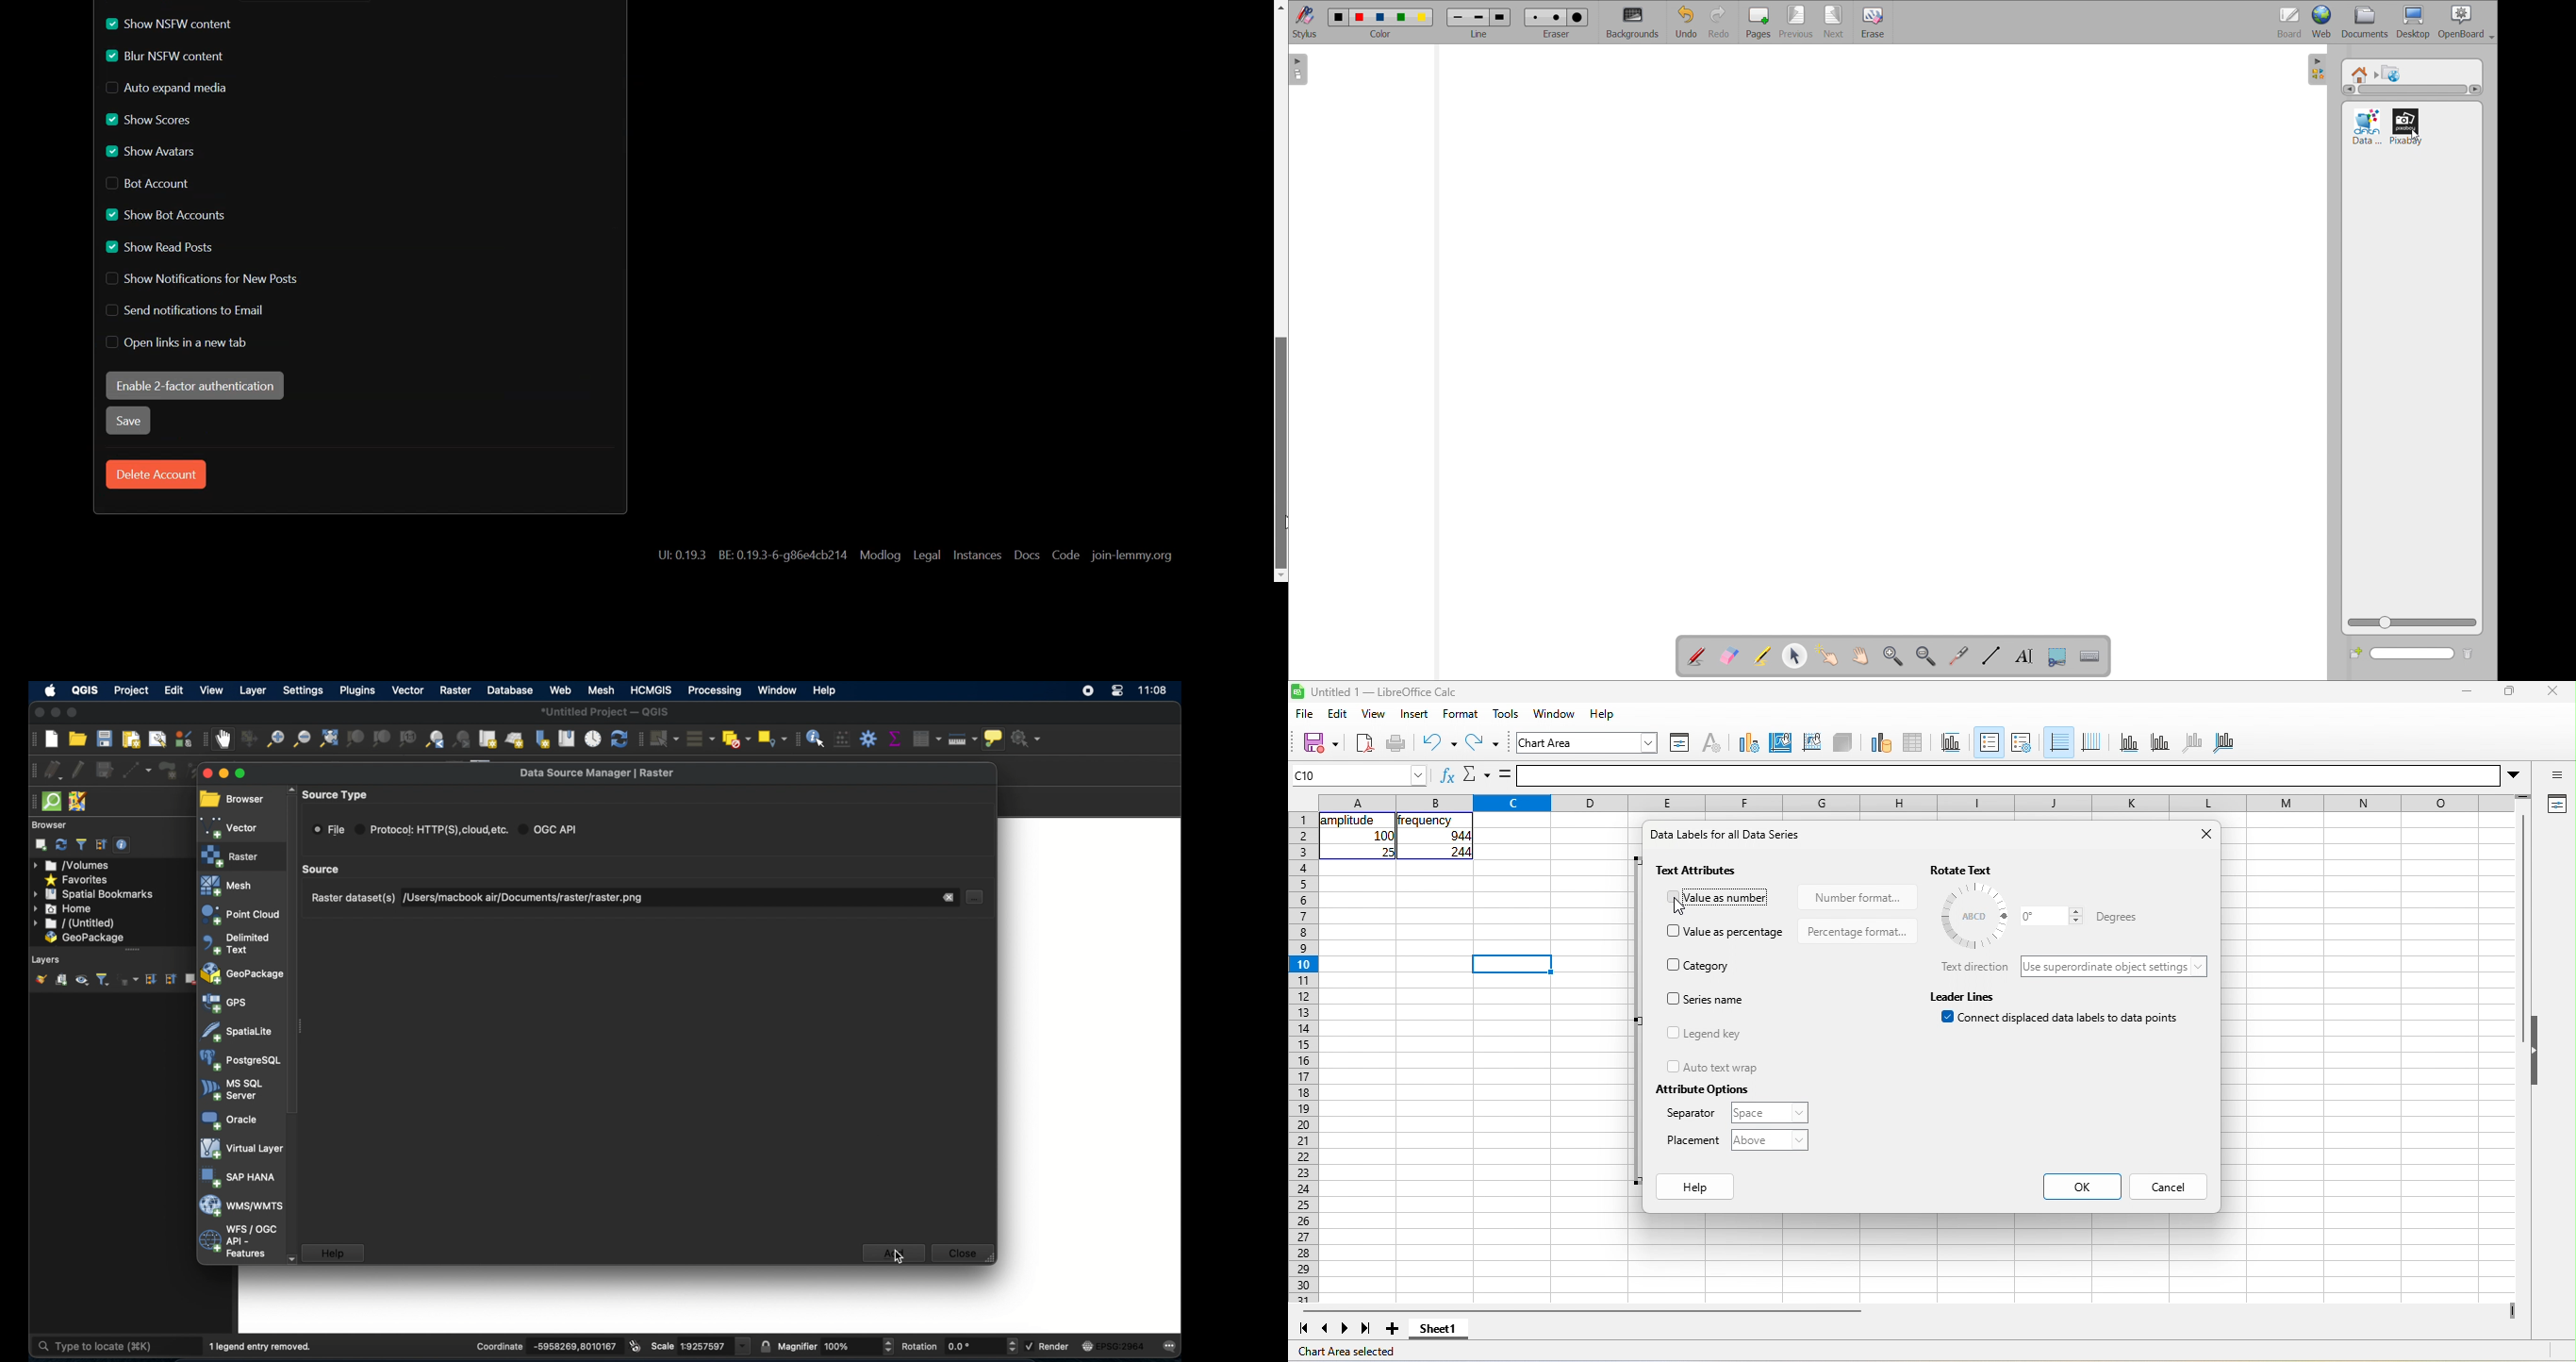 Image resolution: width=2576 pixels, height=1372 pixels. What do you see at coordinates (1314, 742) in the screenshot?
I see `save` at bounding box center [1314, 742].